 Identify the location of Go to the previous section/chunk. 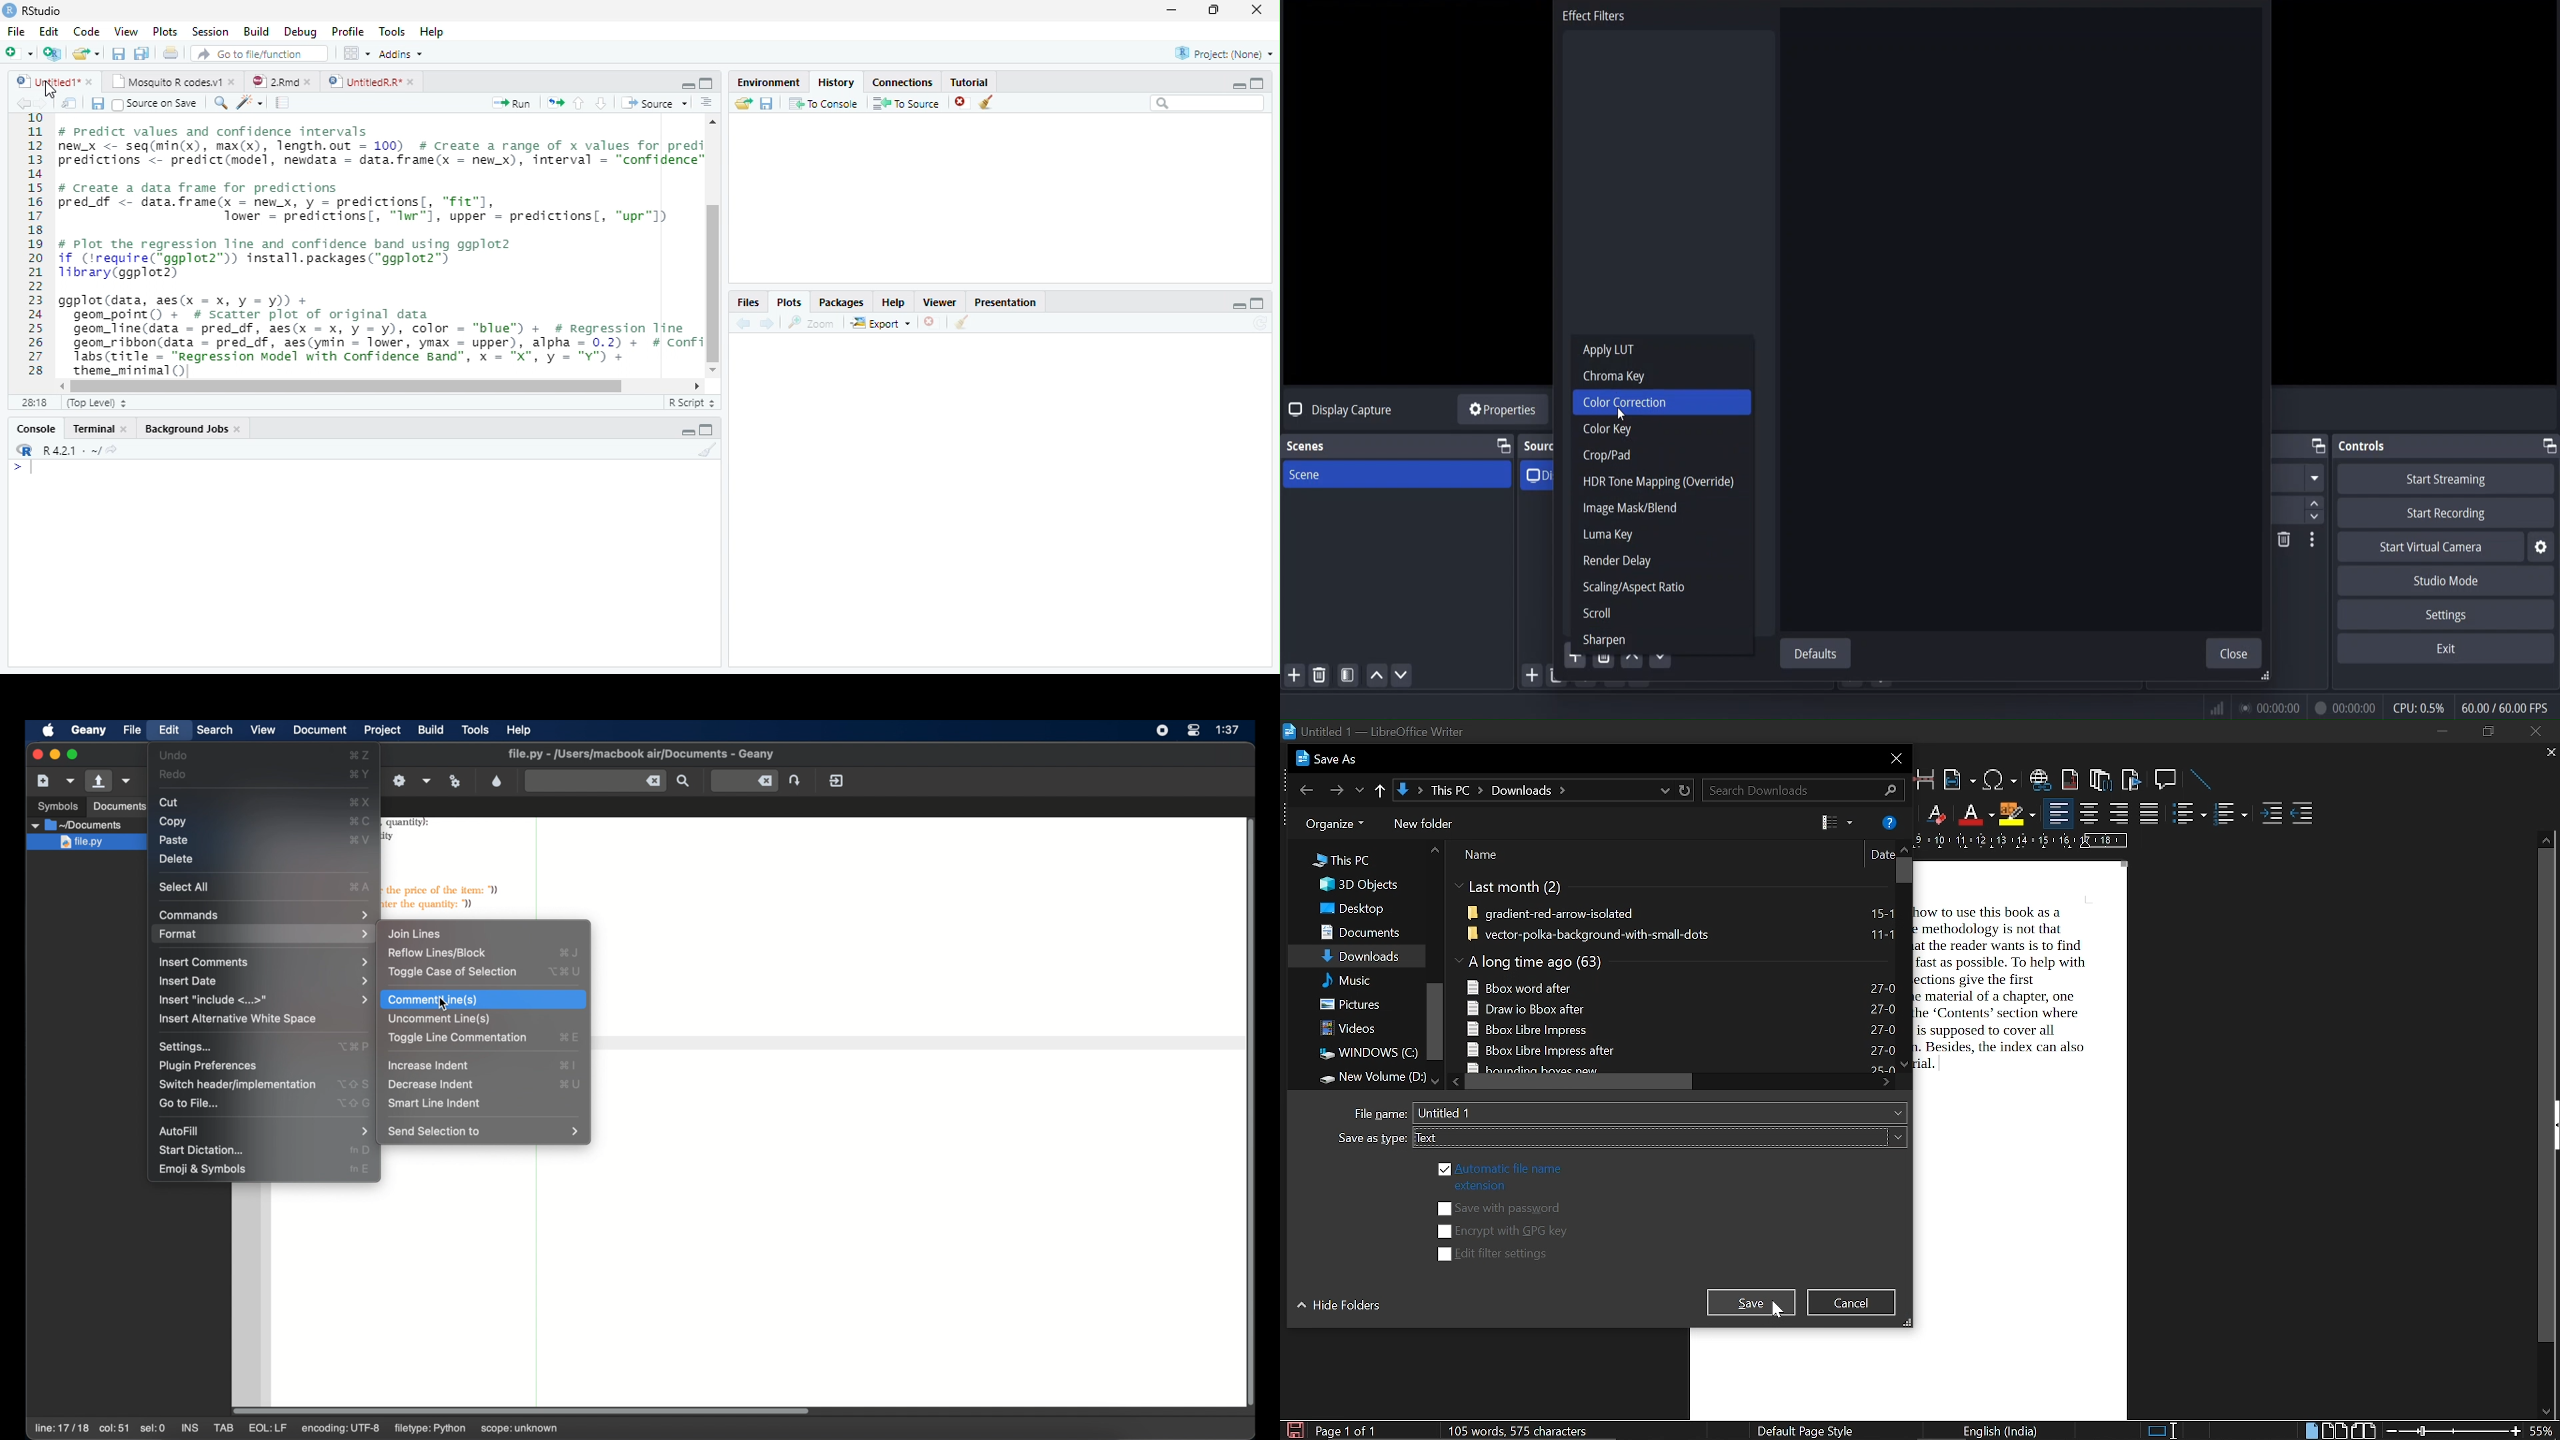
(579, 107).